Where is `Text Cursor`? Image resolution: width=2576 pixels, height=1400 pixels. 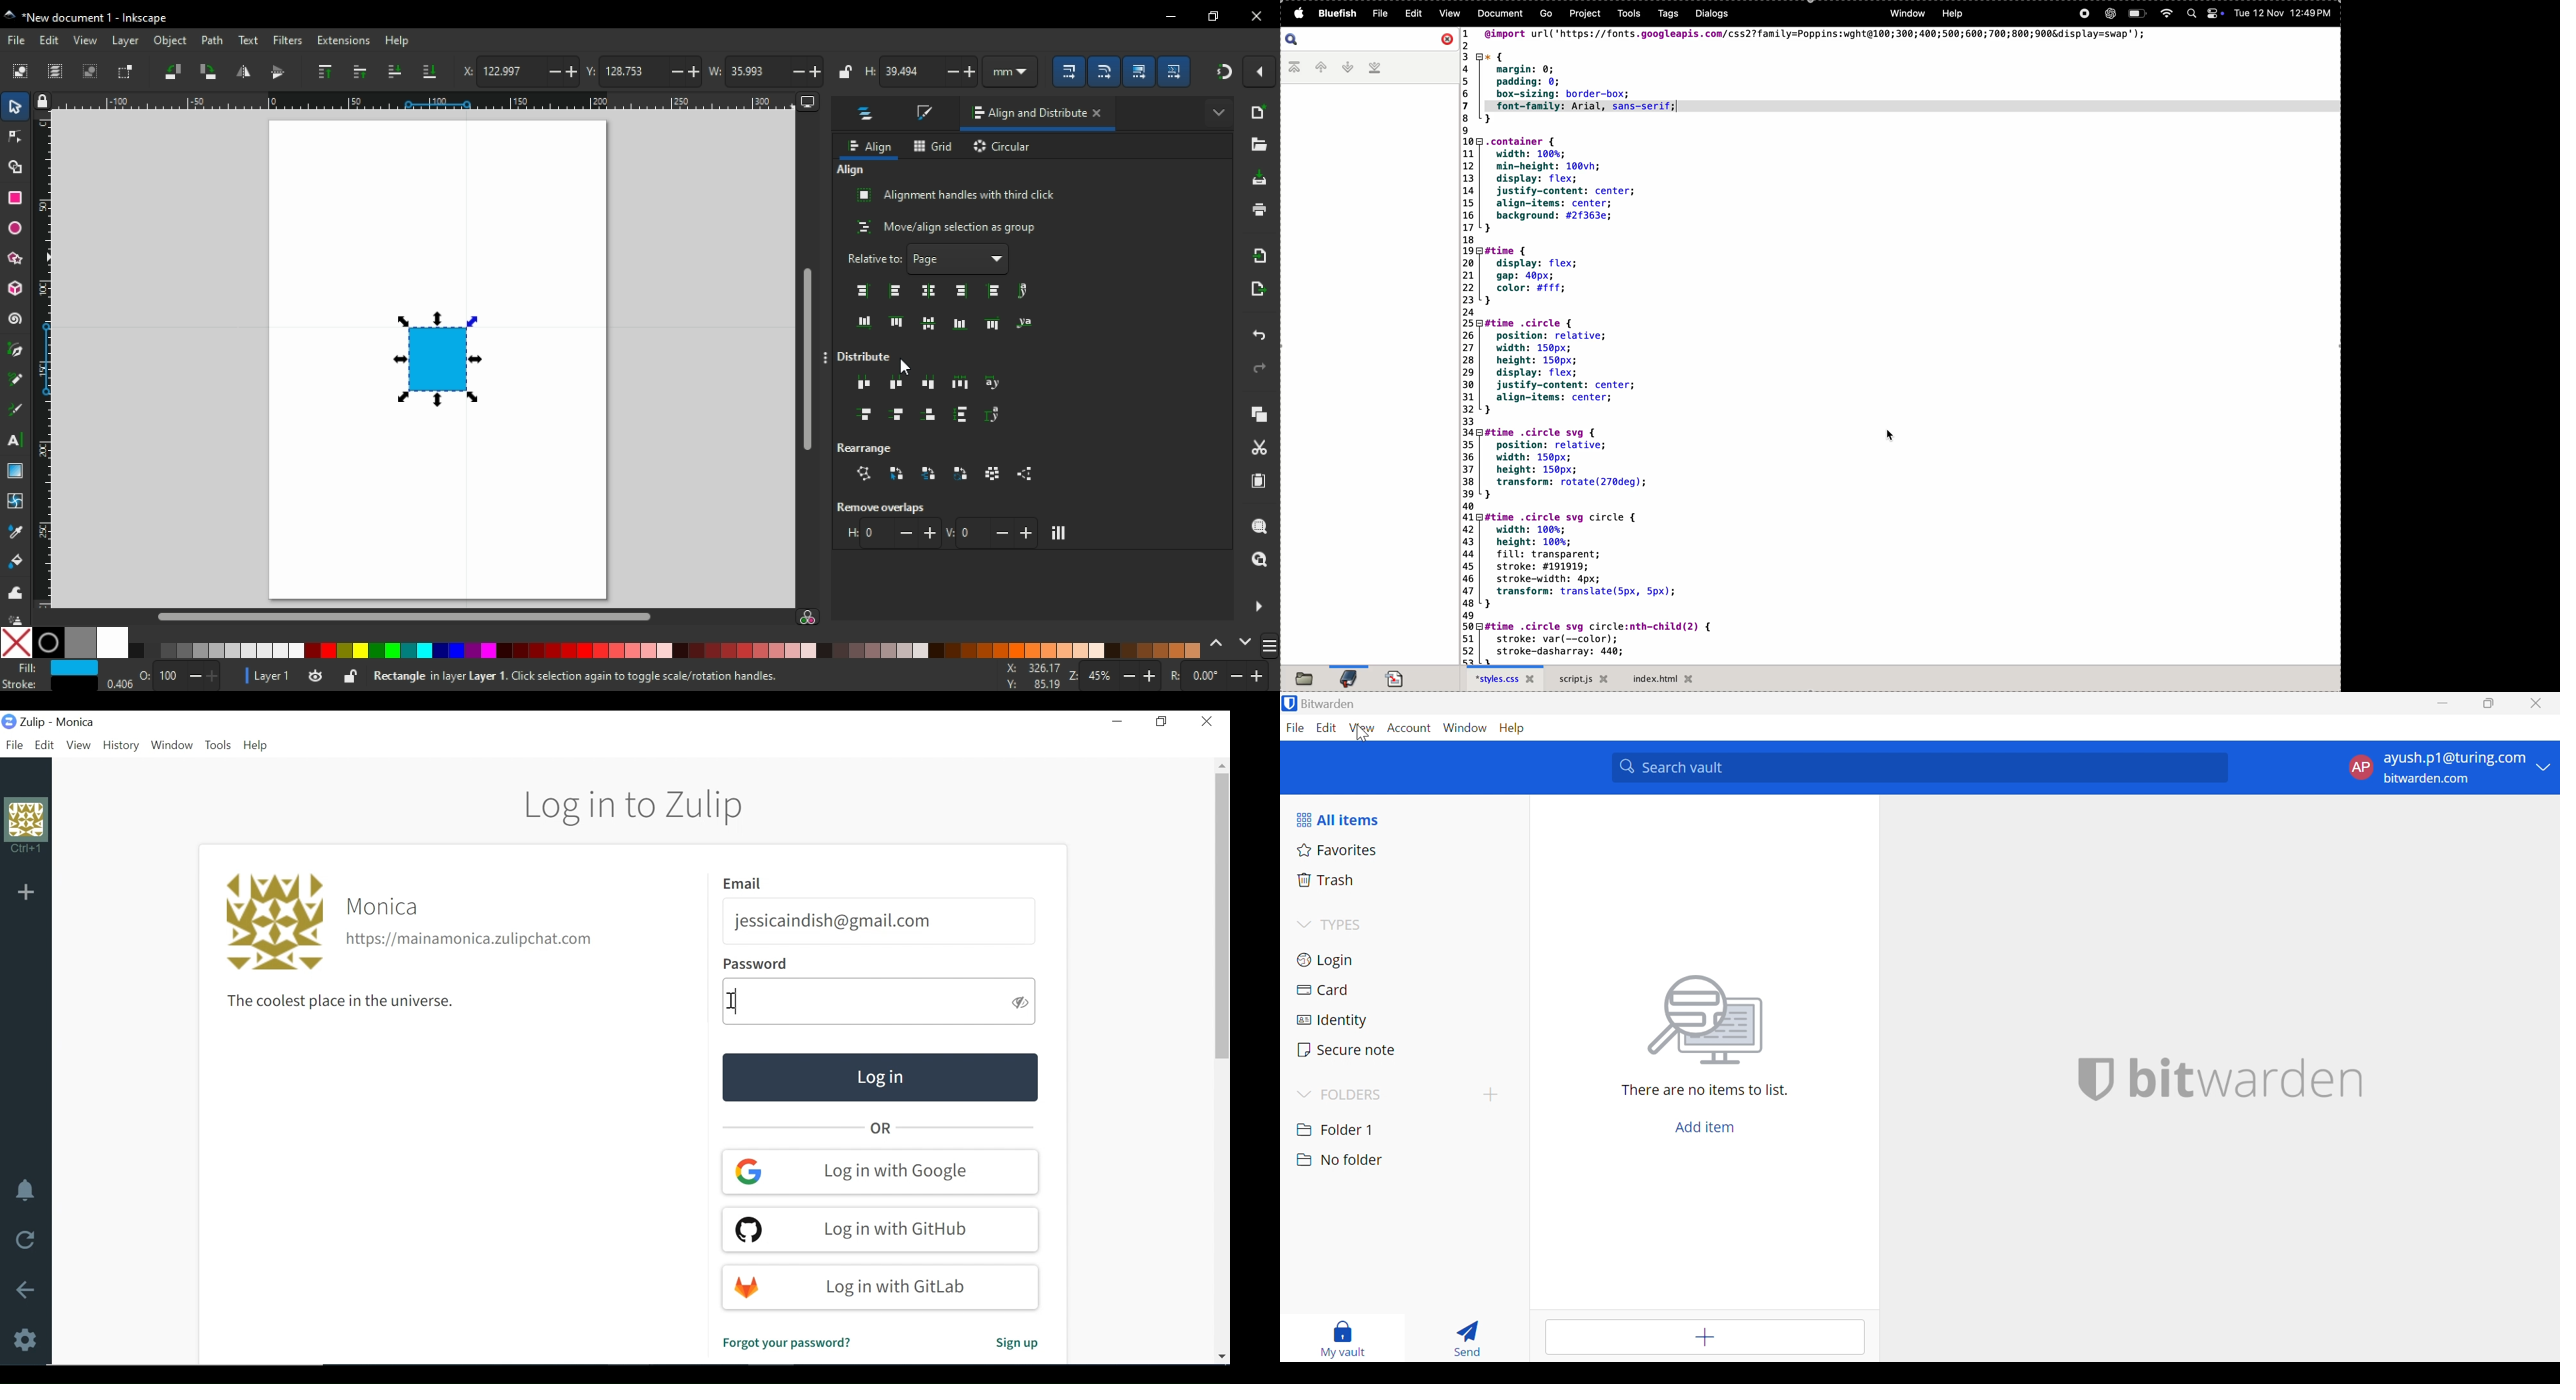 Text Cursor is located at coordinates (734, 1000).